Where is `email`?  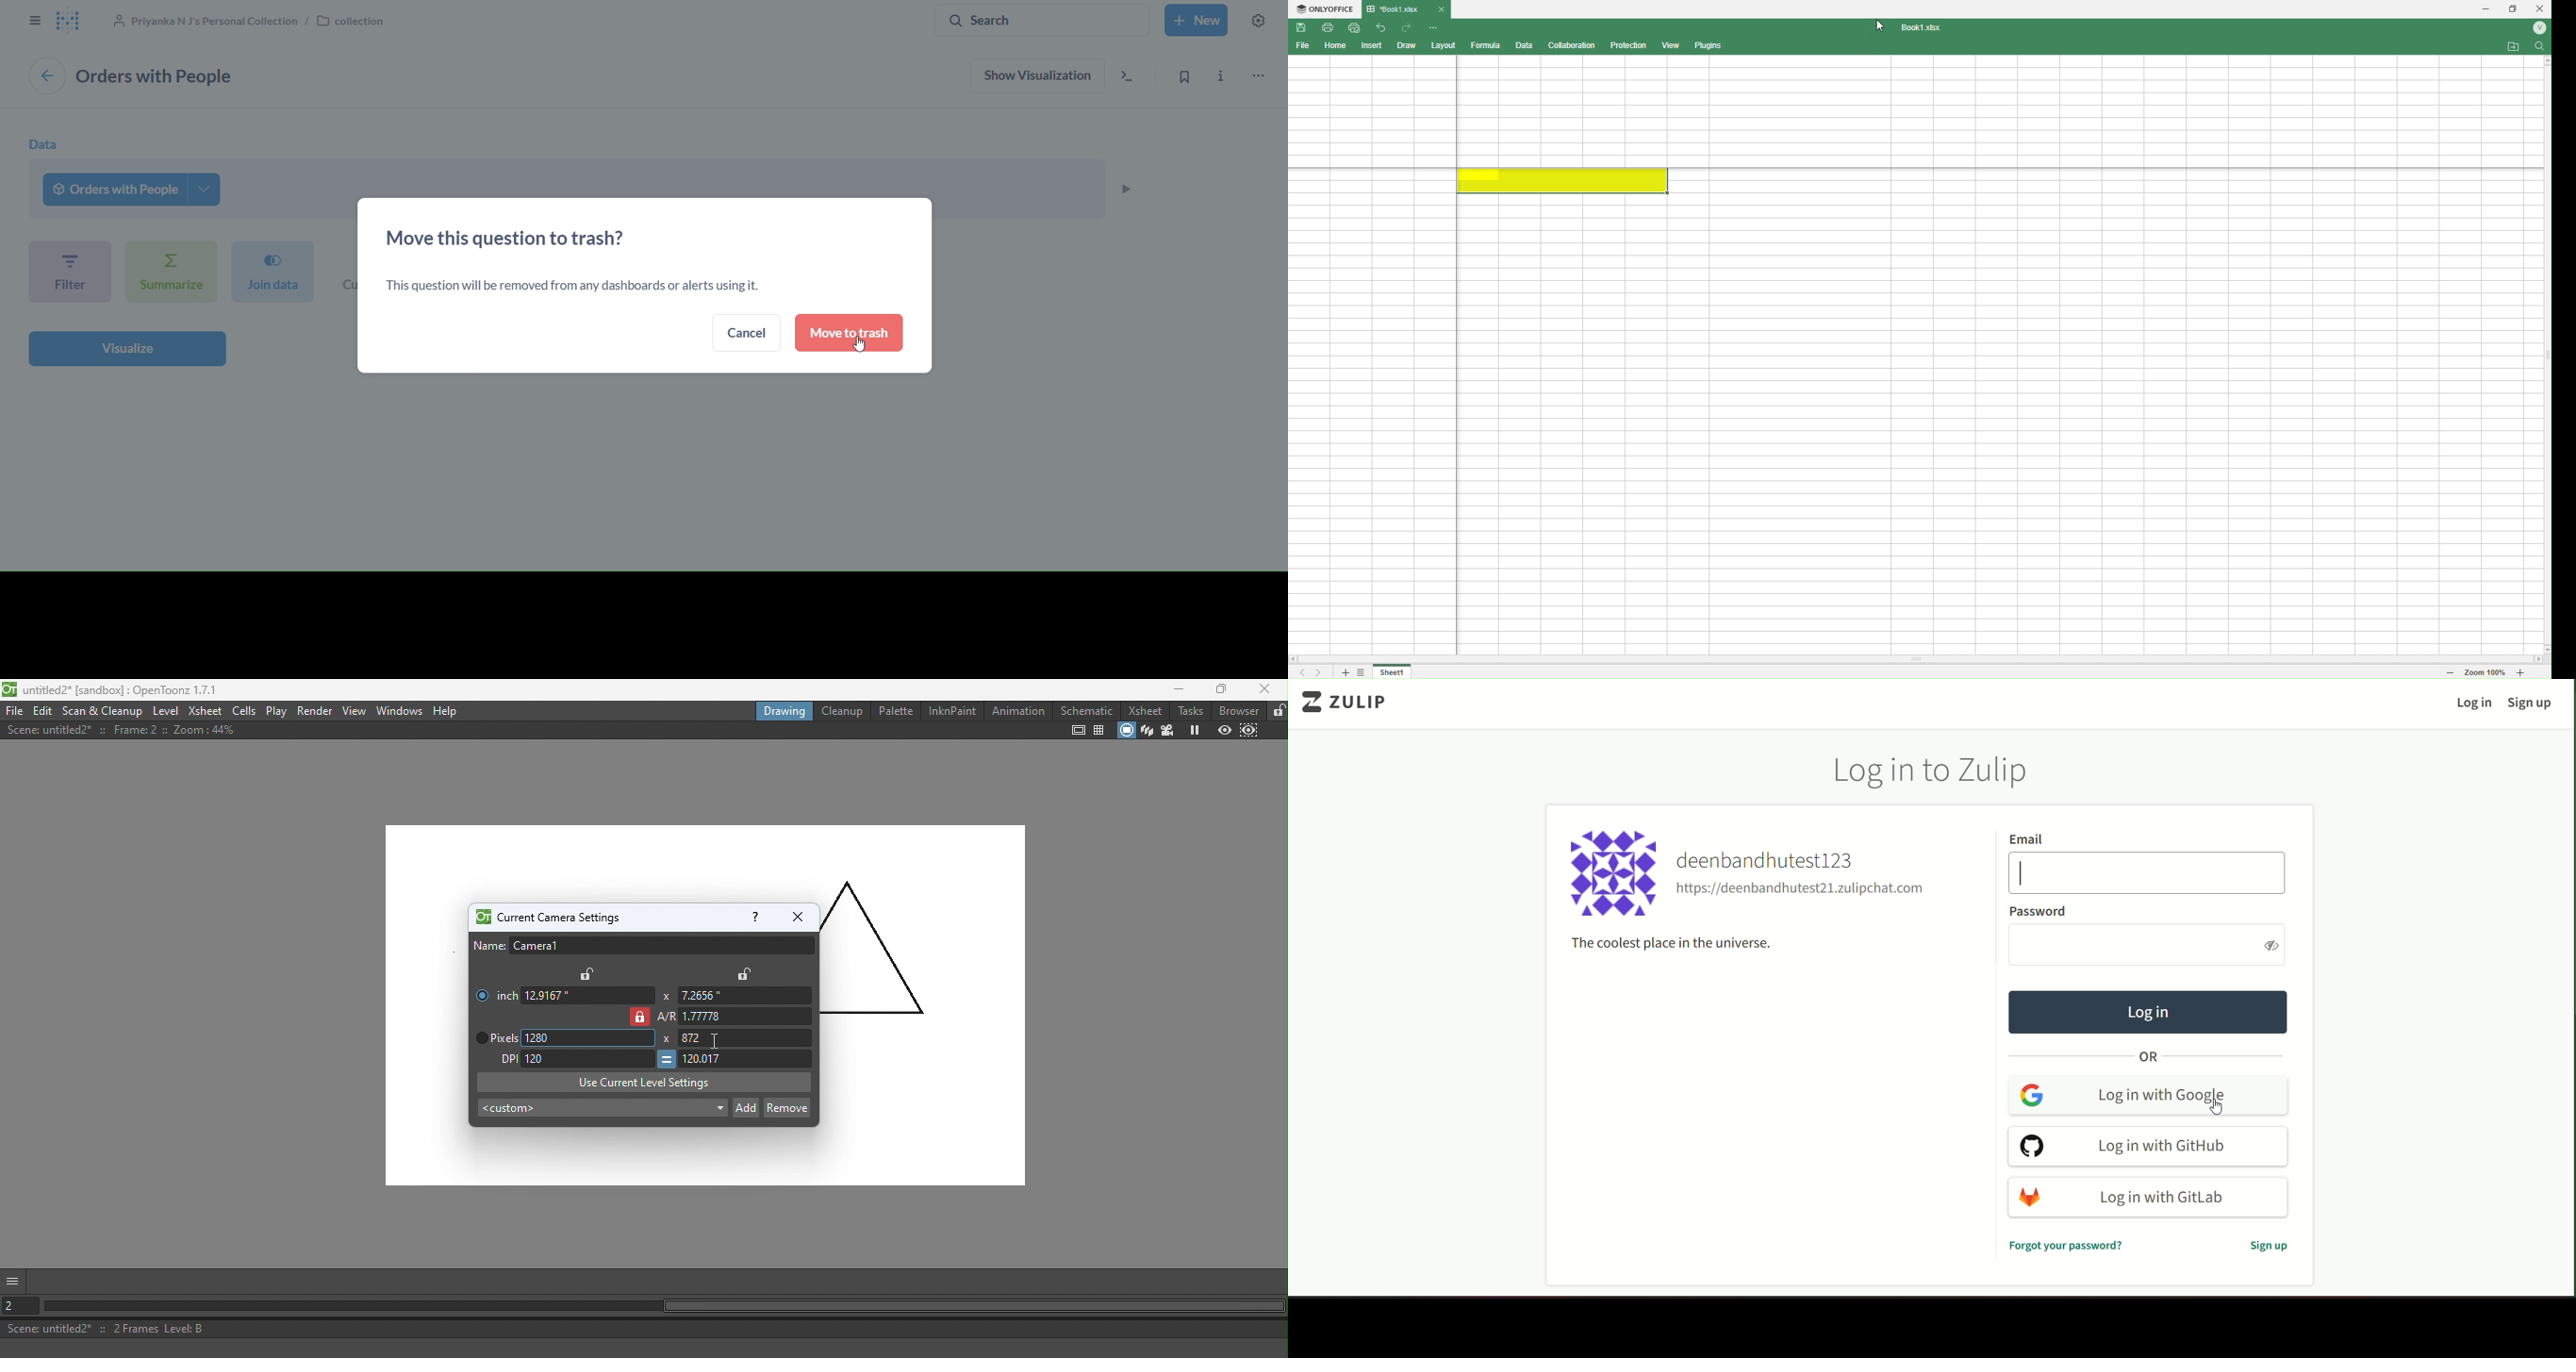 email is located at coordinates (2028, 838).